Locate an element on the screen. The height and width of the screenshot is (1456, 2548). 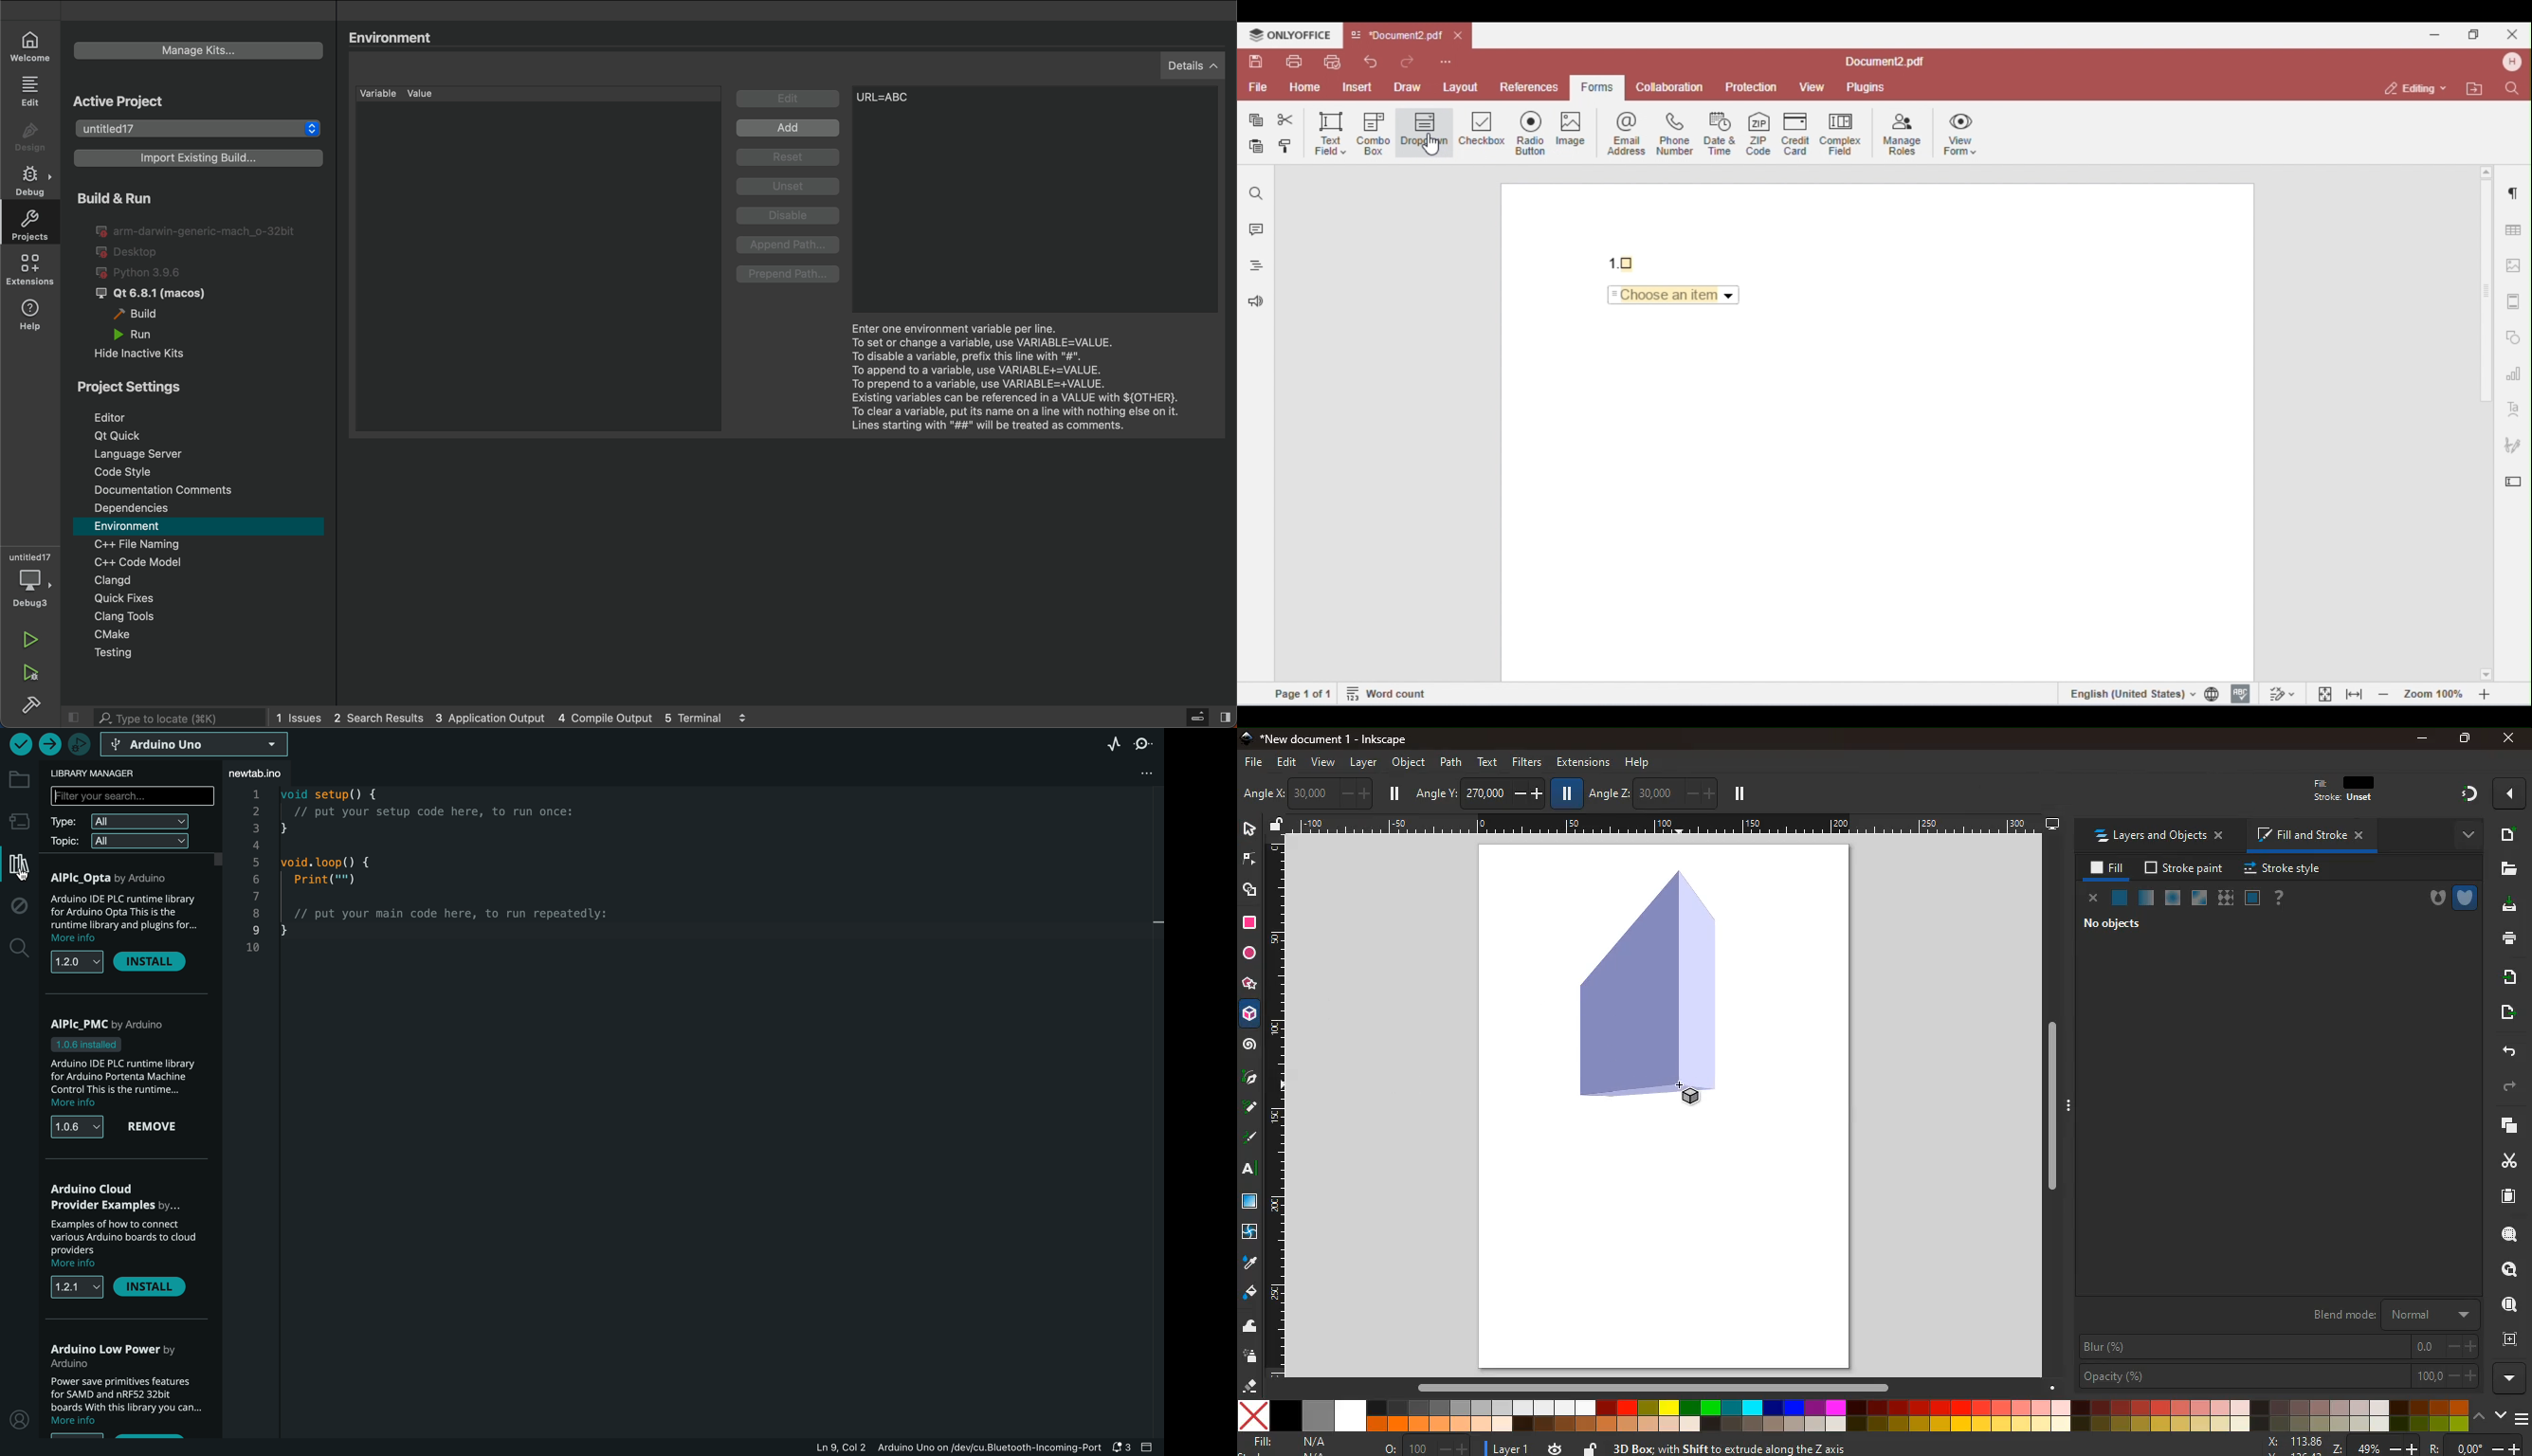
forward is located at coordinates (2515, 1087).